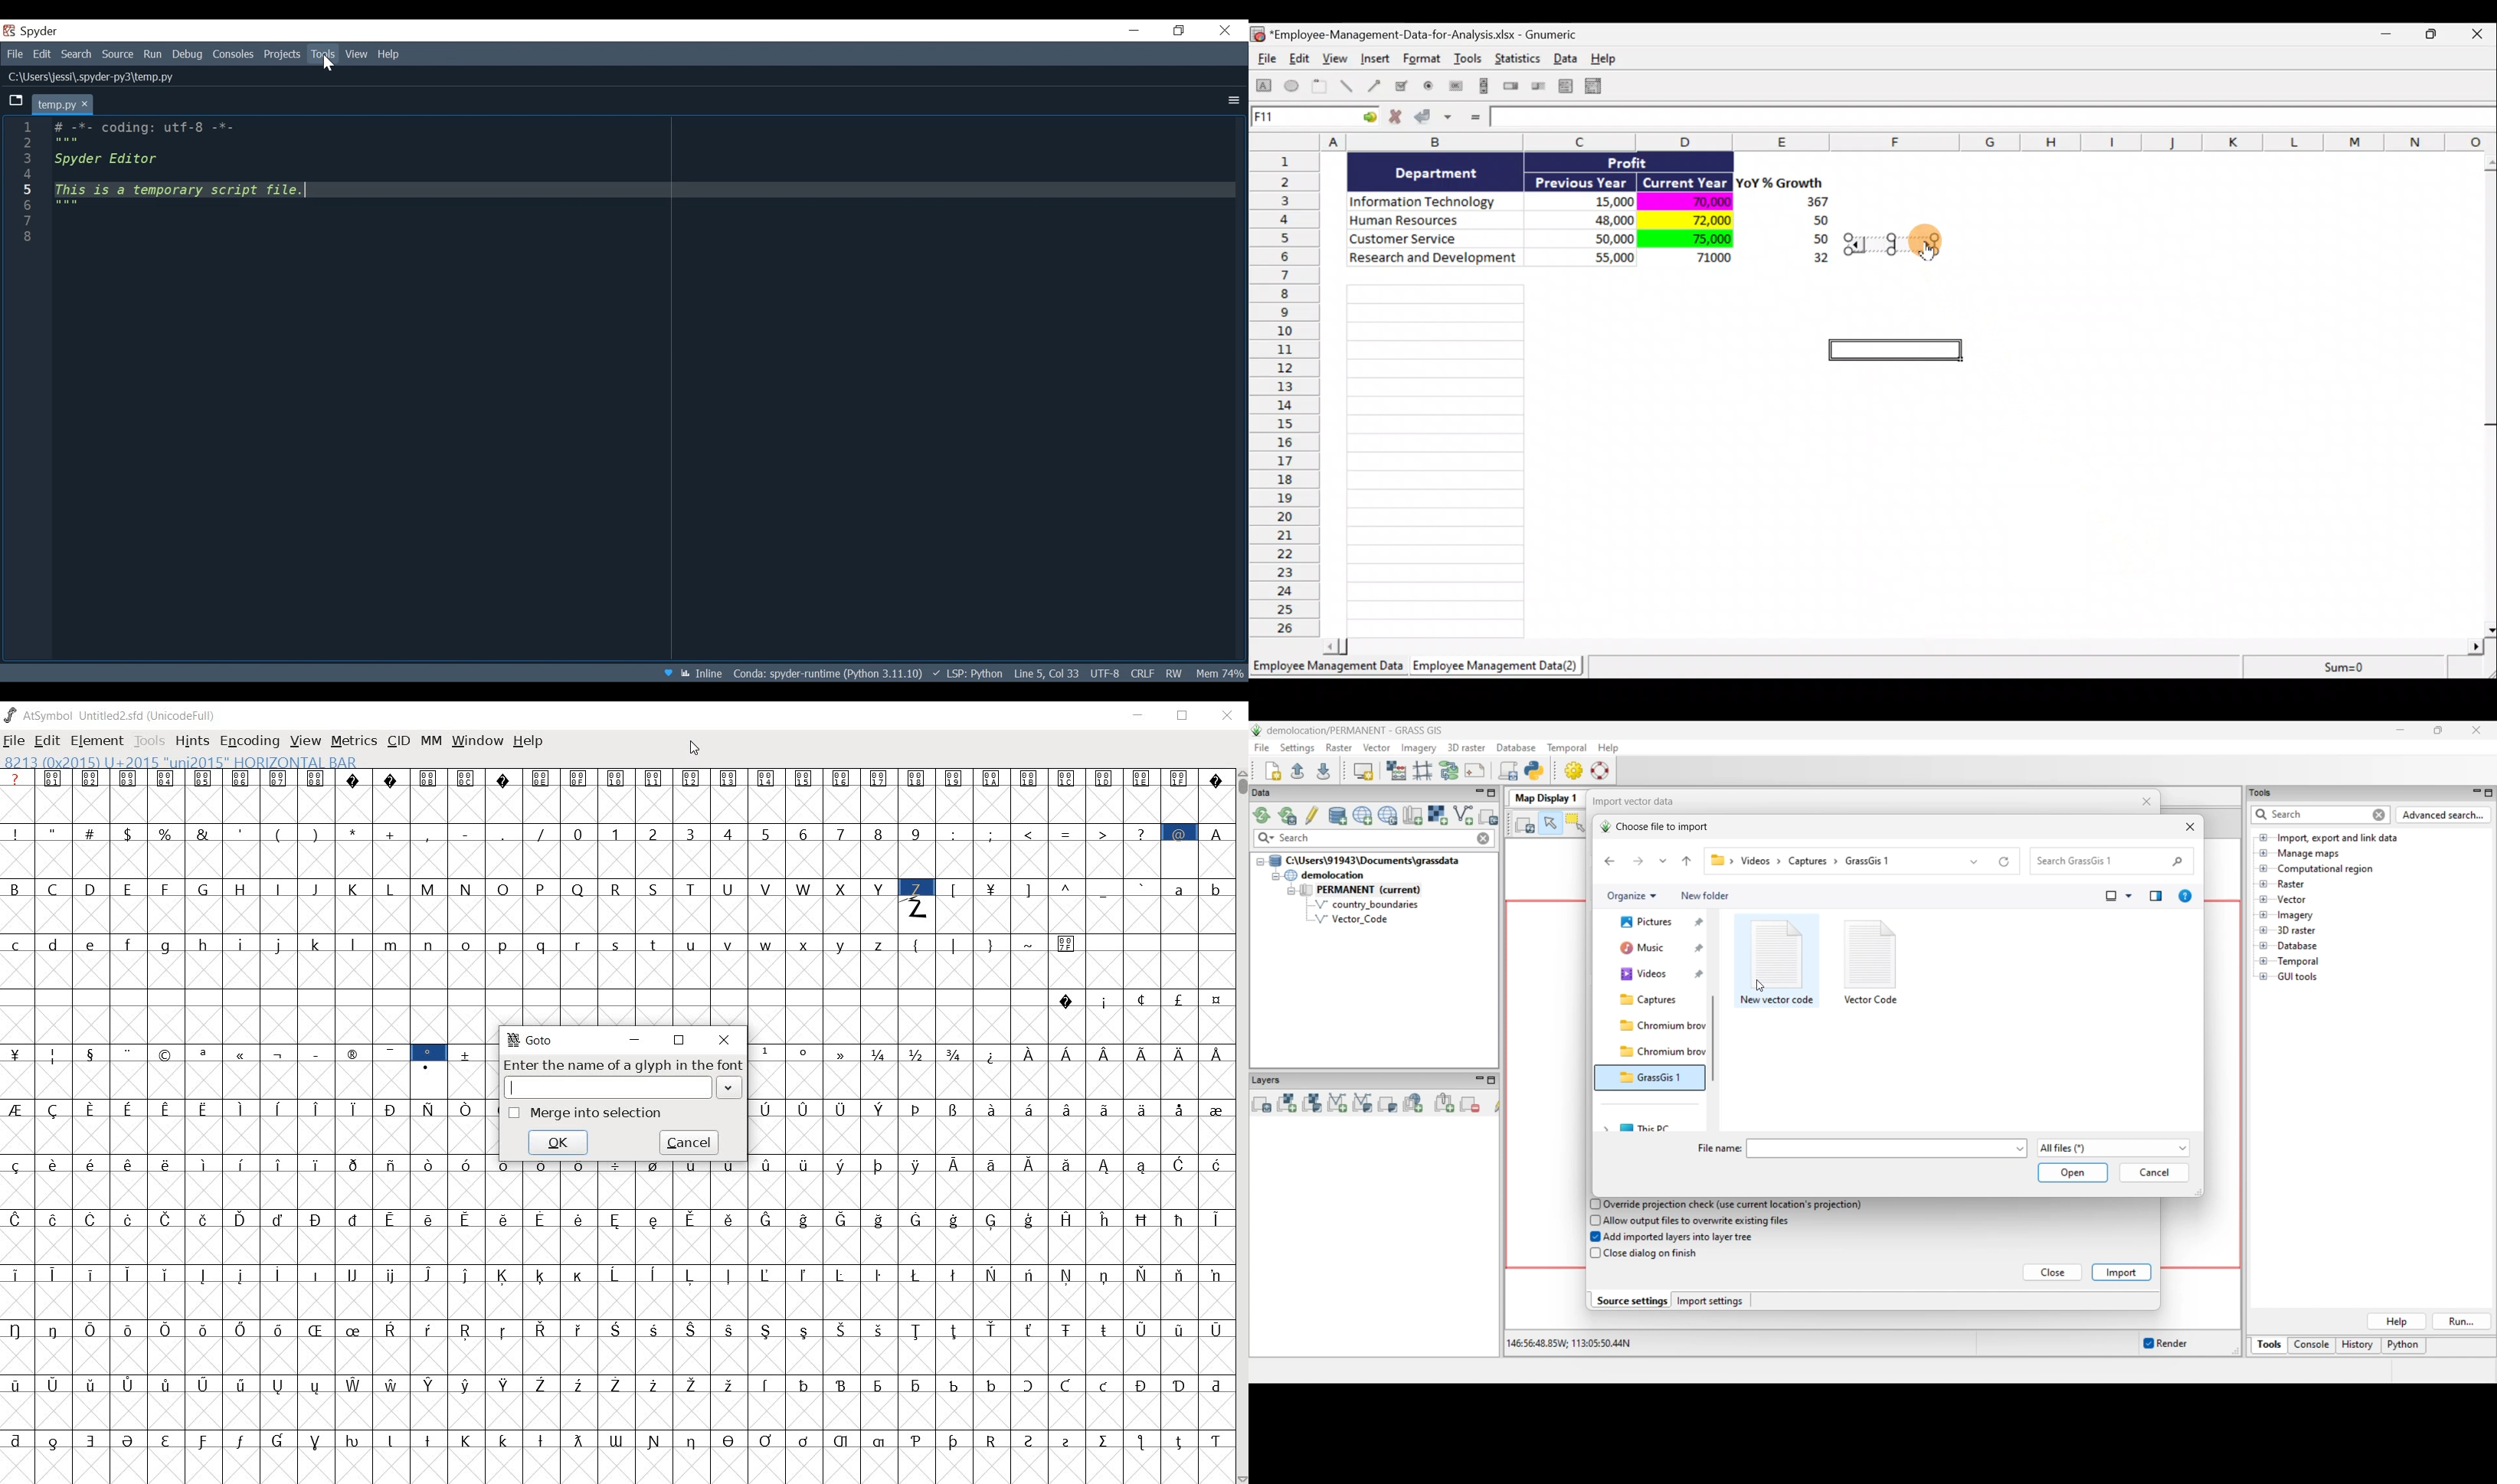  What do you see at coordinates (2342, 668) in the screenshot?
I see `Sum=0` at bounding box center [2342, 668].